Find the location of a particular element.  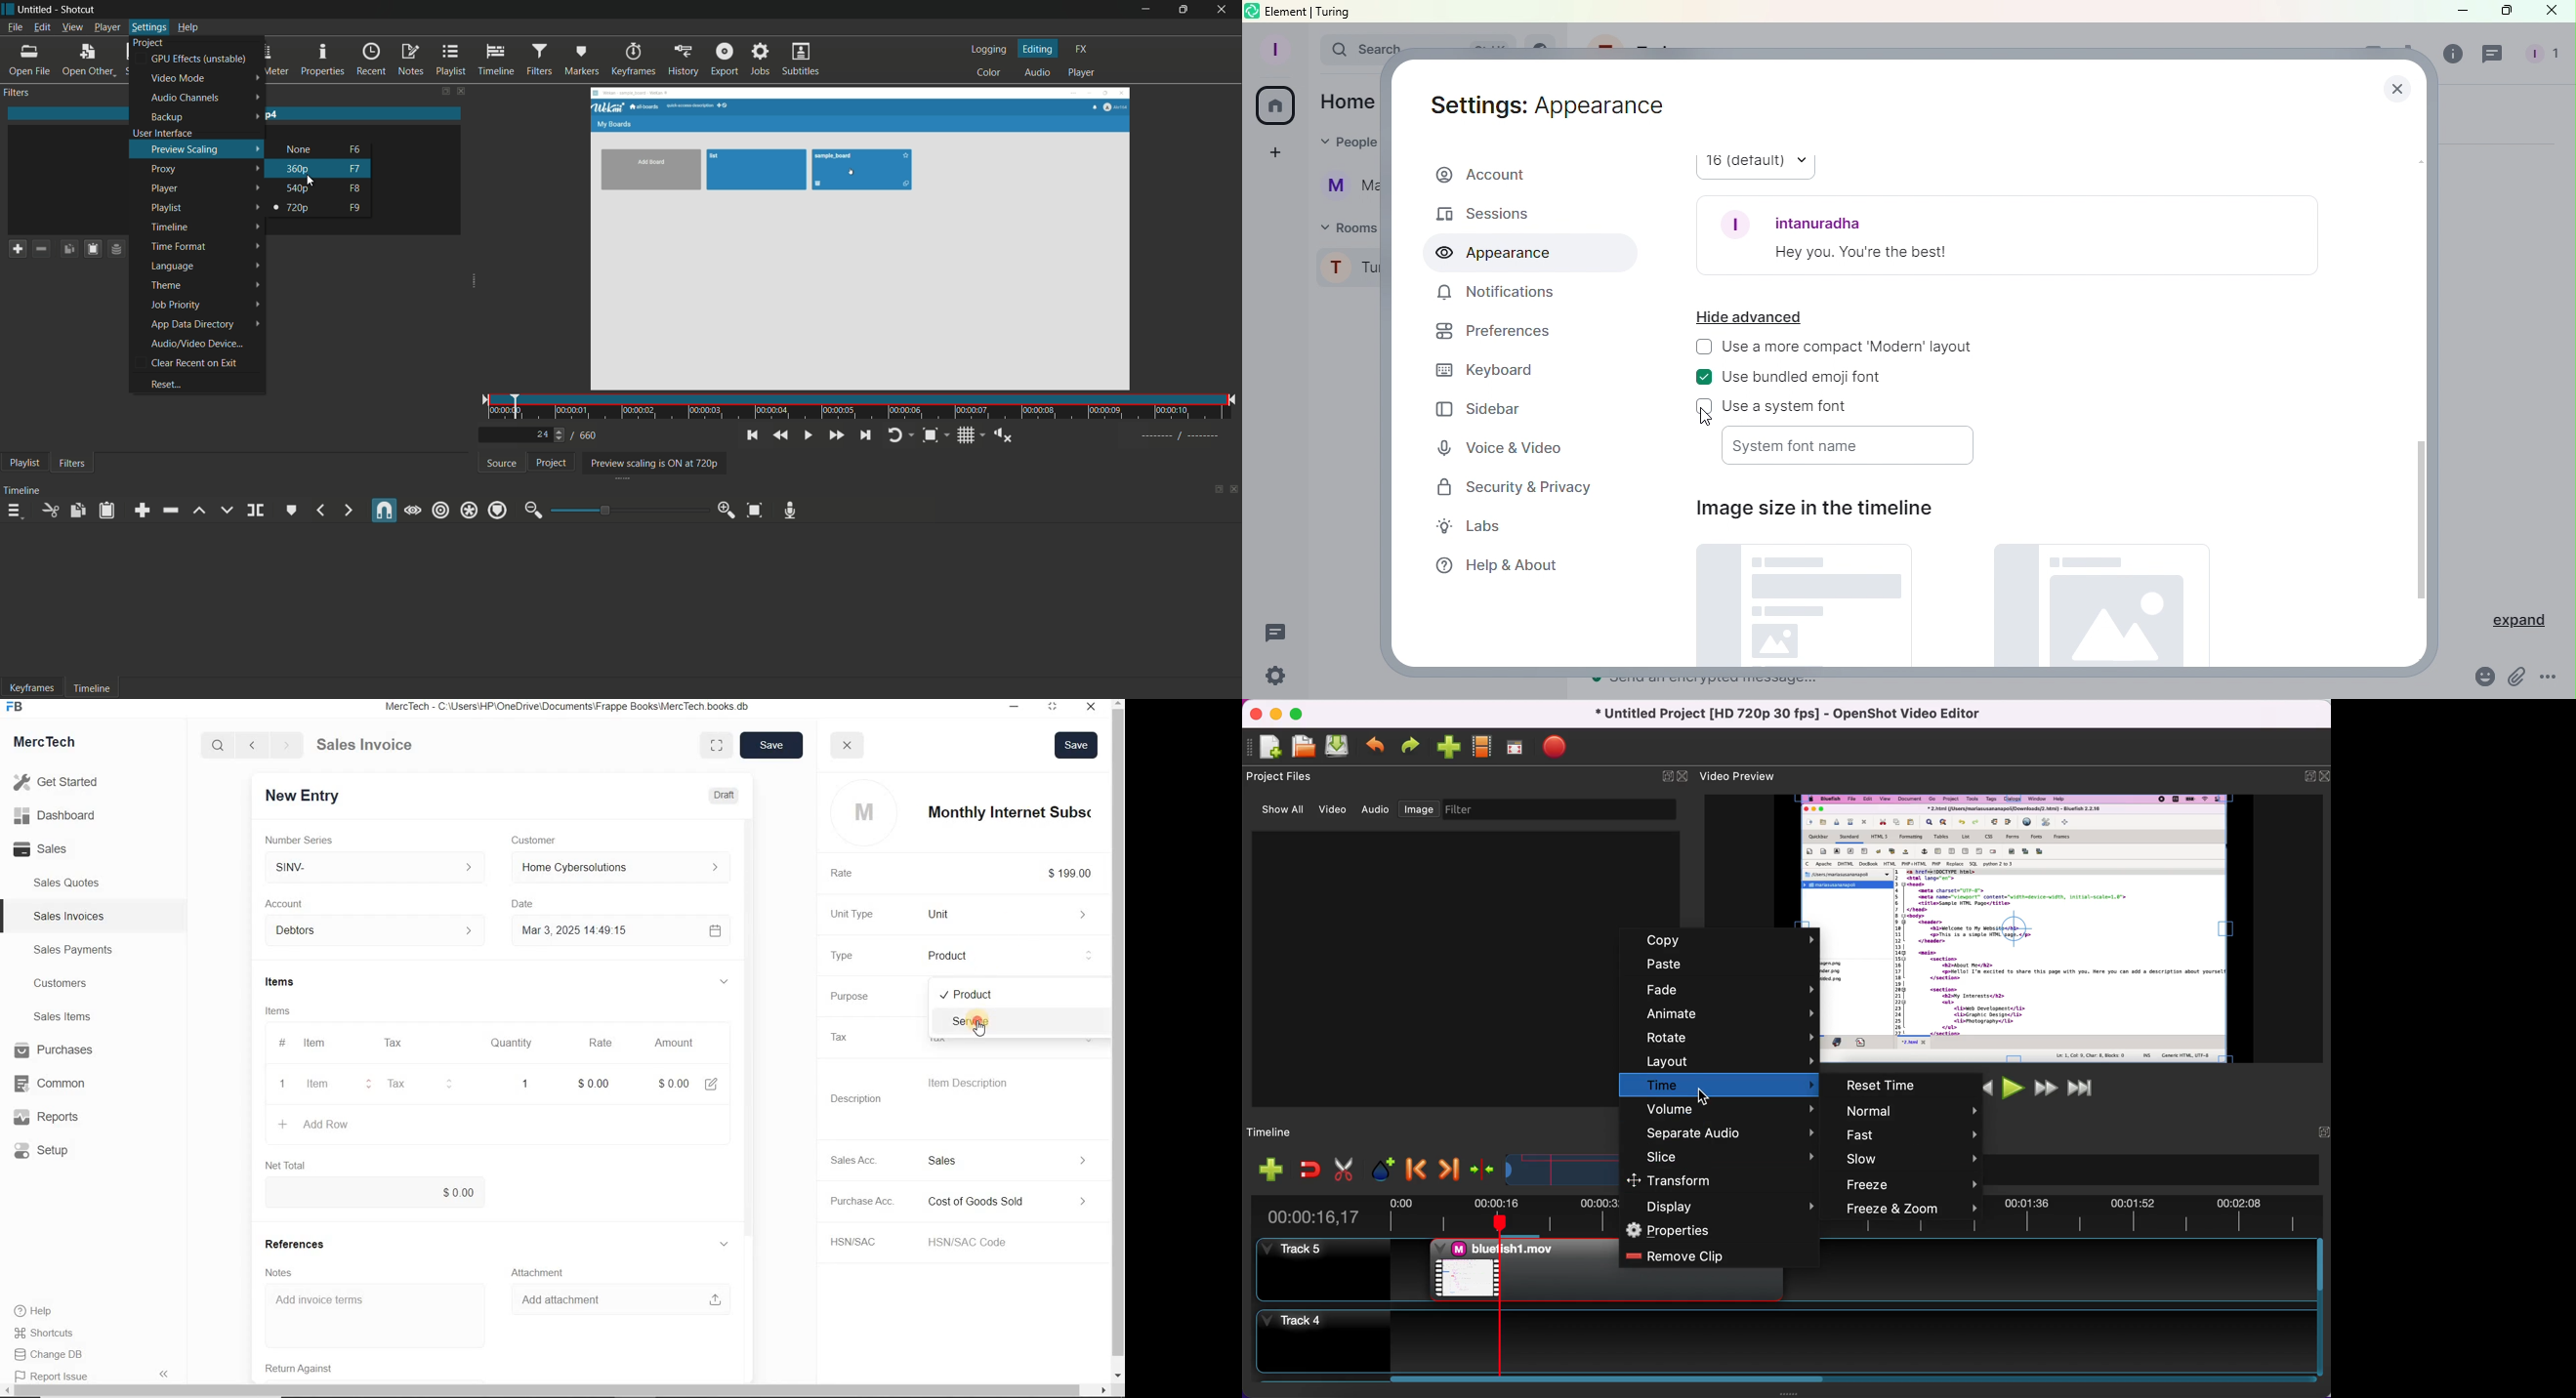

backup is located at coordinates (167, 117).